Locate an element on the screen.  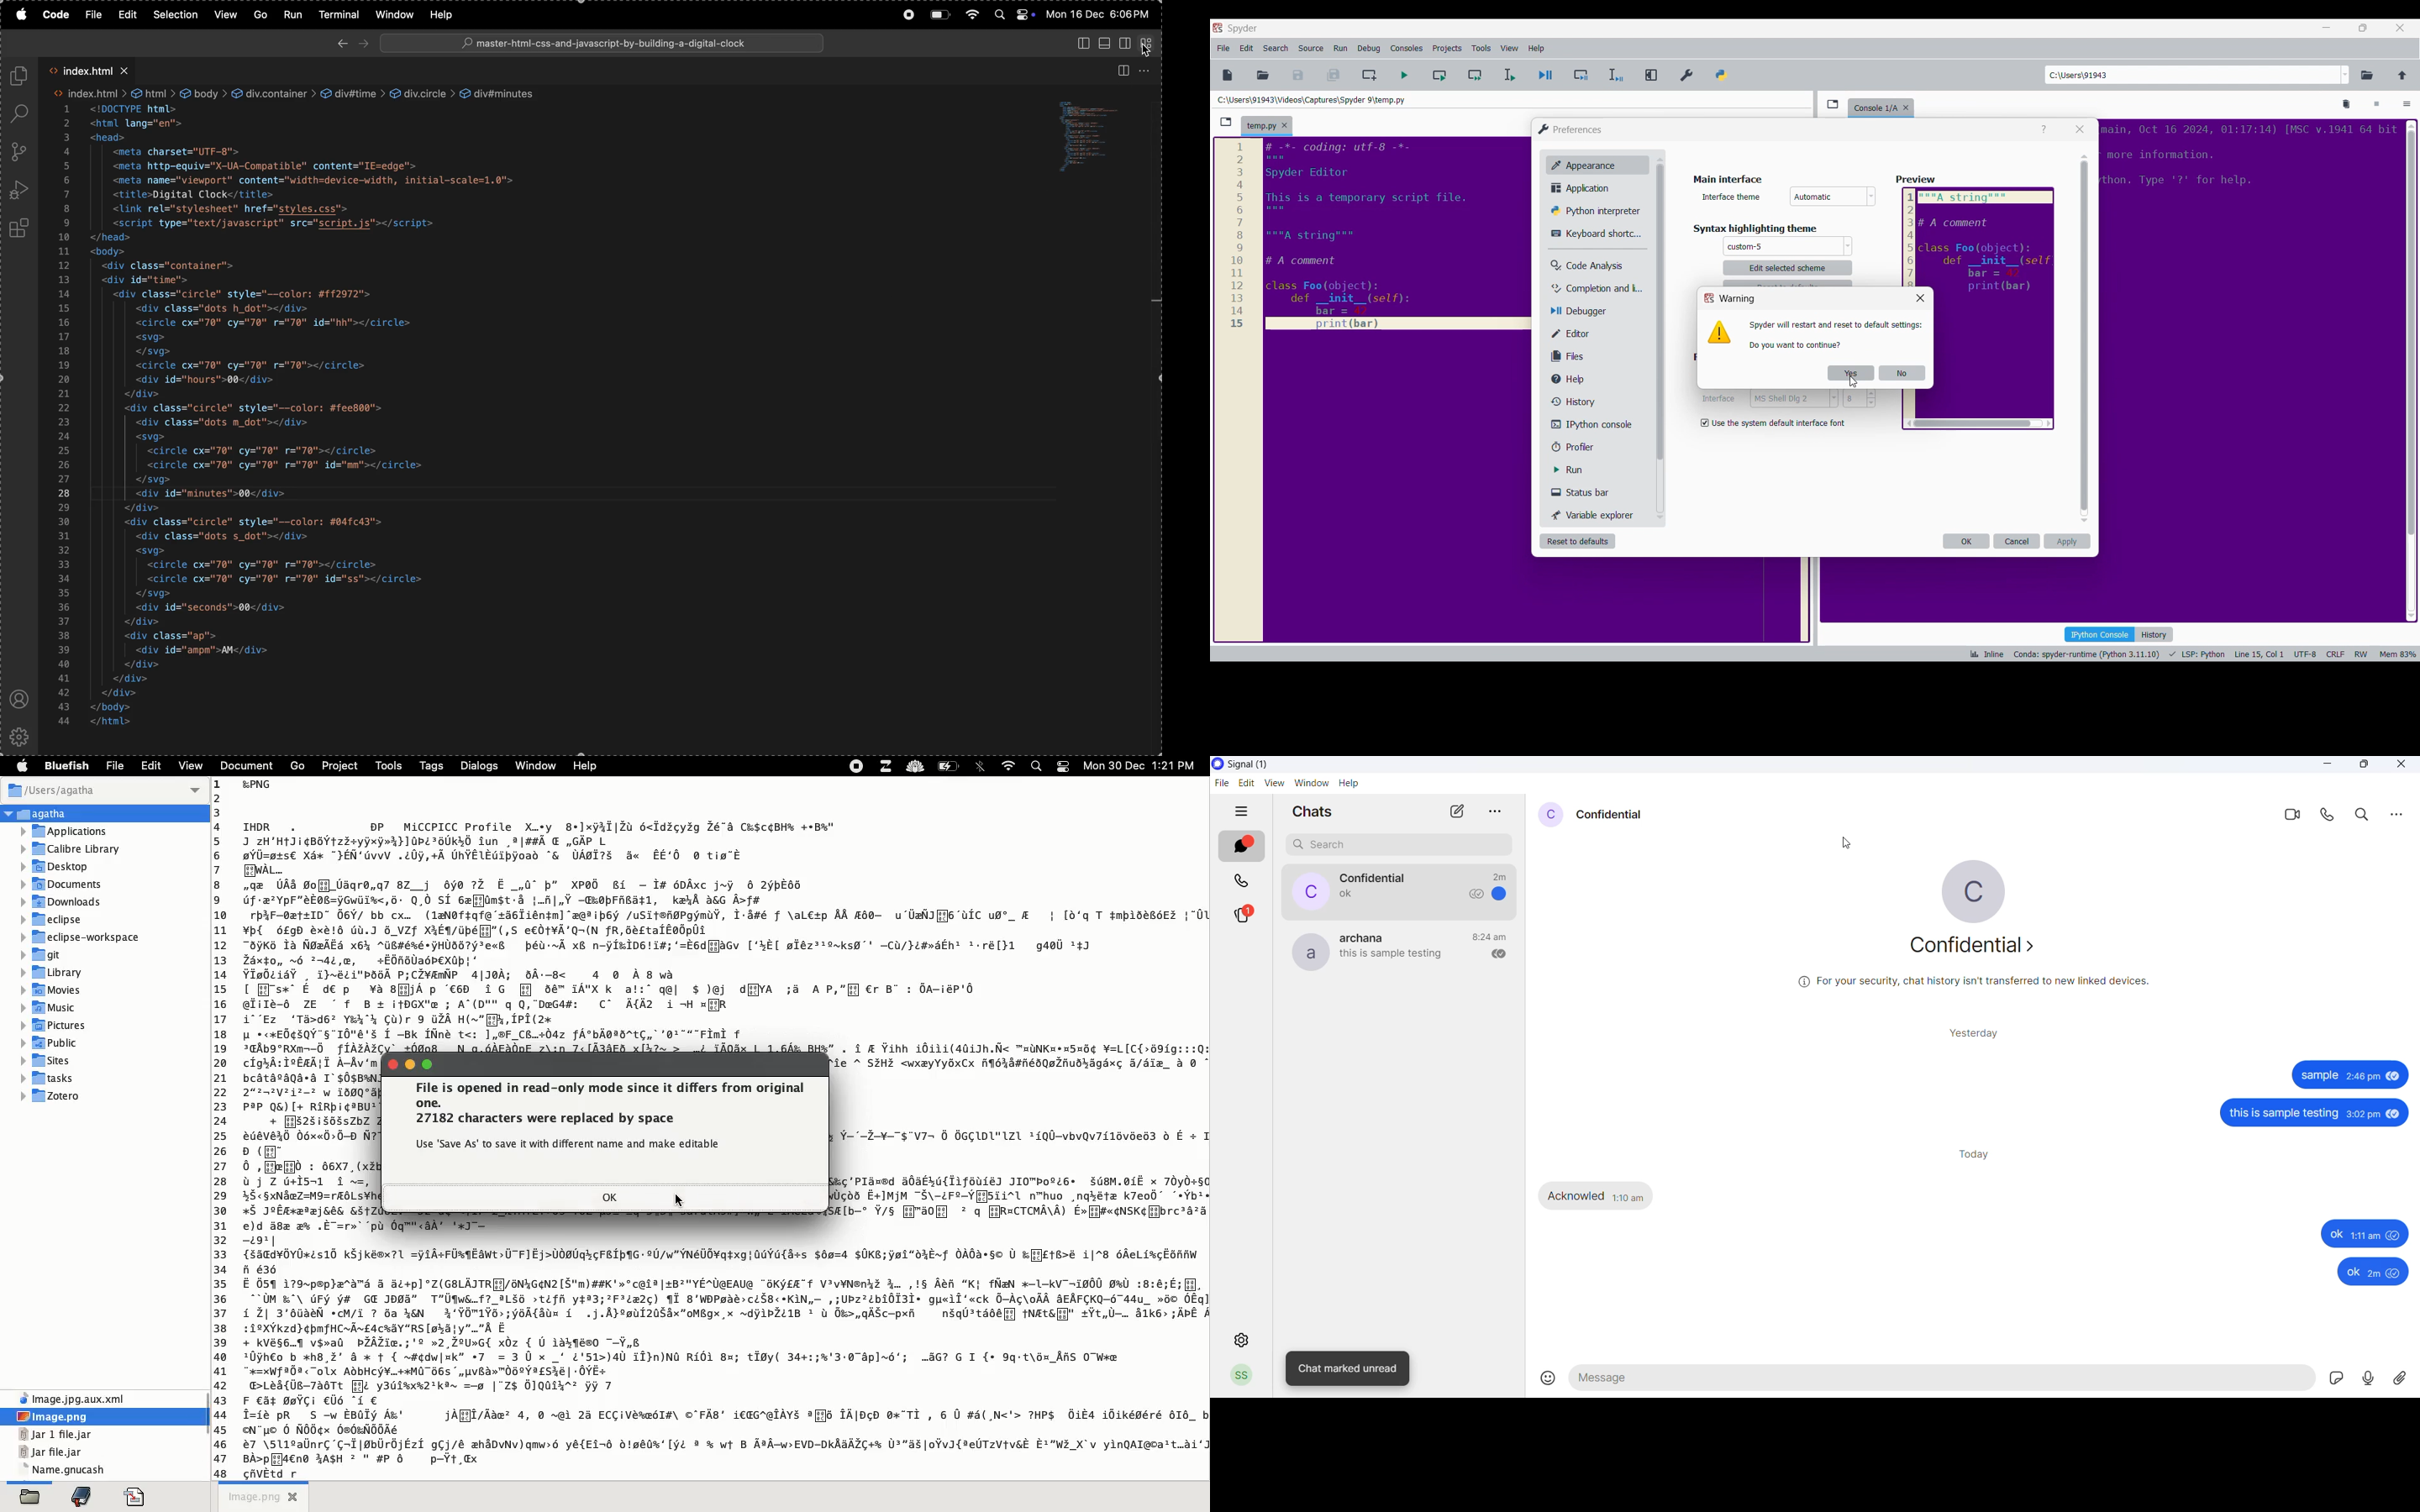
public is located at coordinates (50, 1042).